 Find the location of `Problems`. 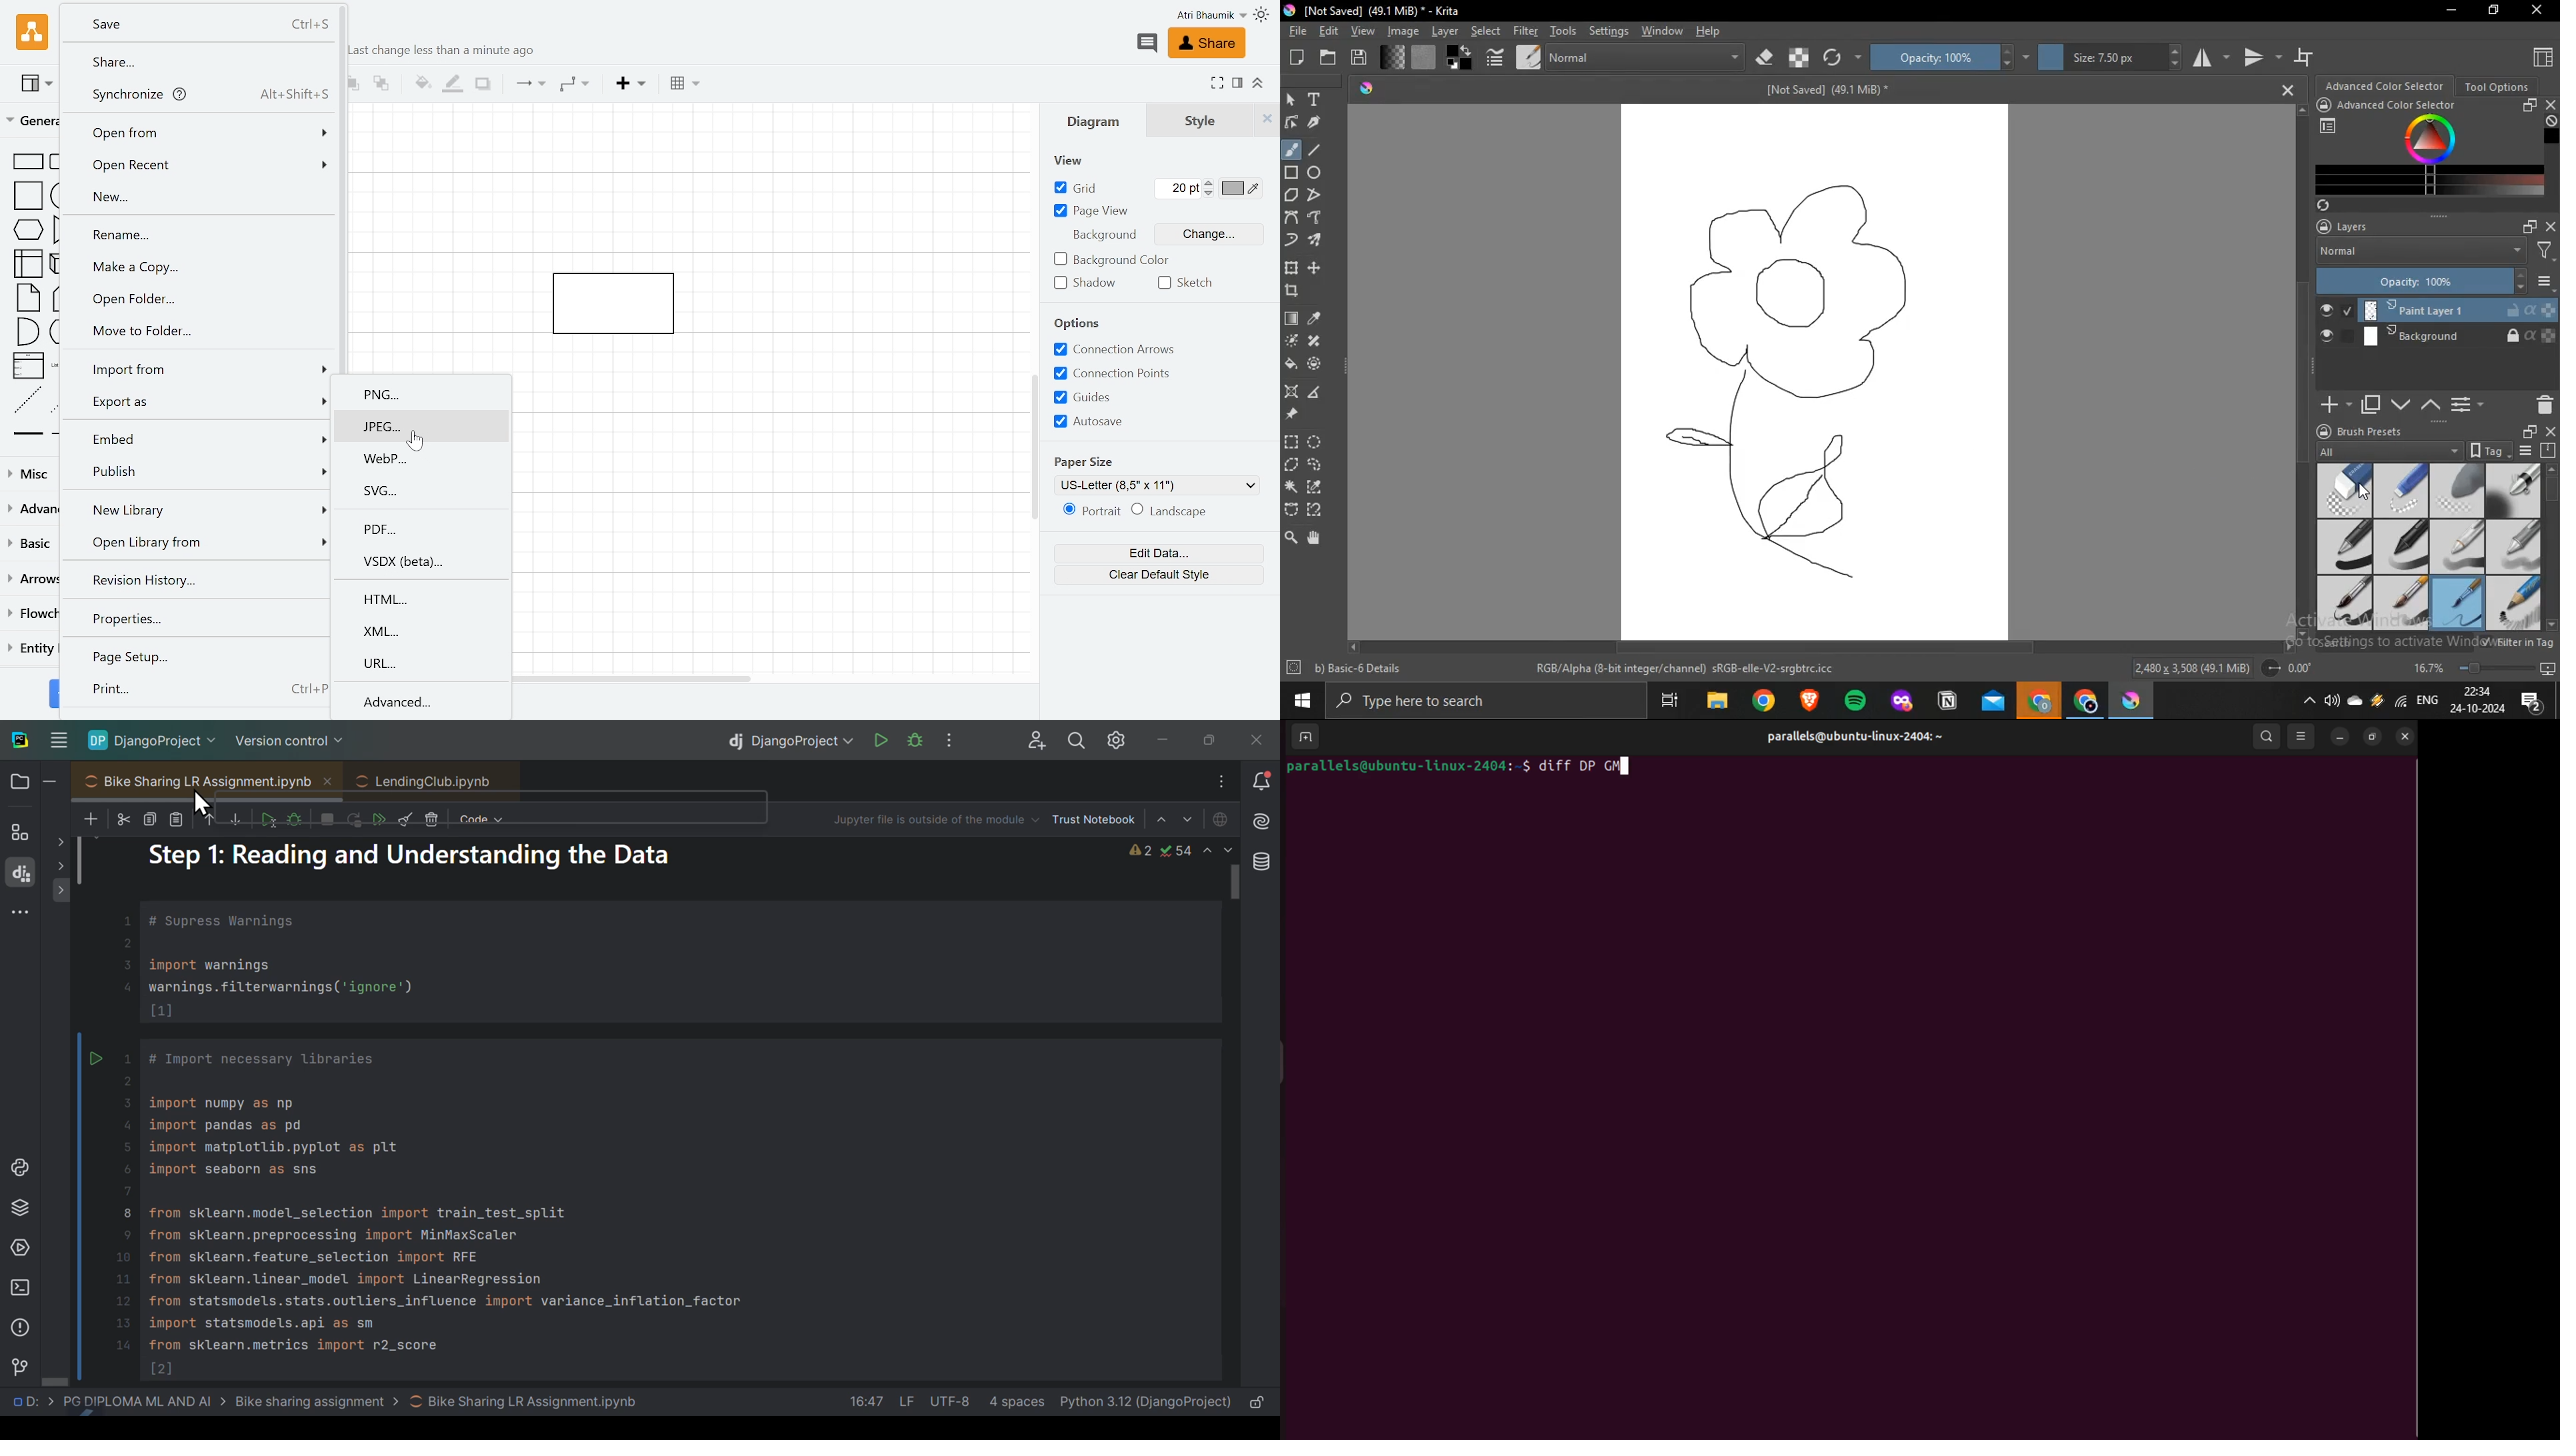

Problems is located at coordinates (20, 1326).